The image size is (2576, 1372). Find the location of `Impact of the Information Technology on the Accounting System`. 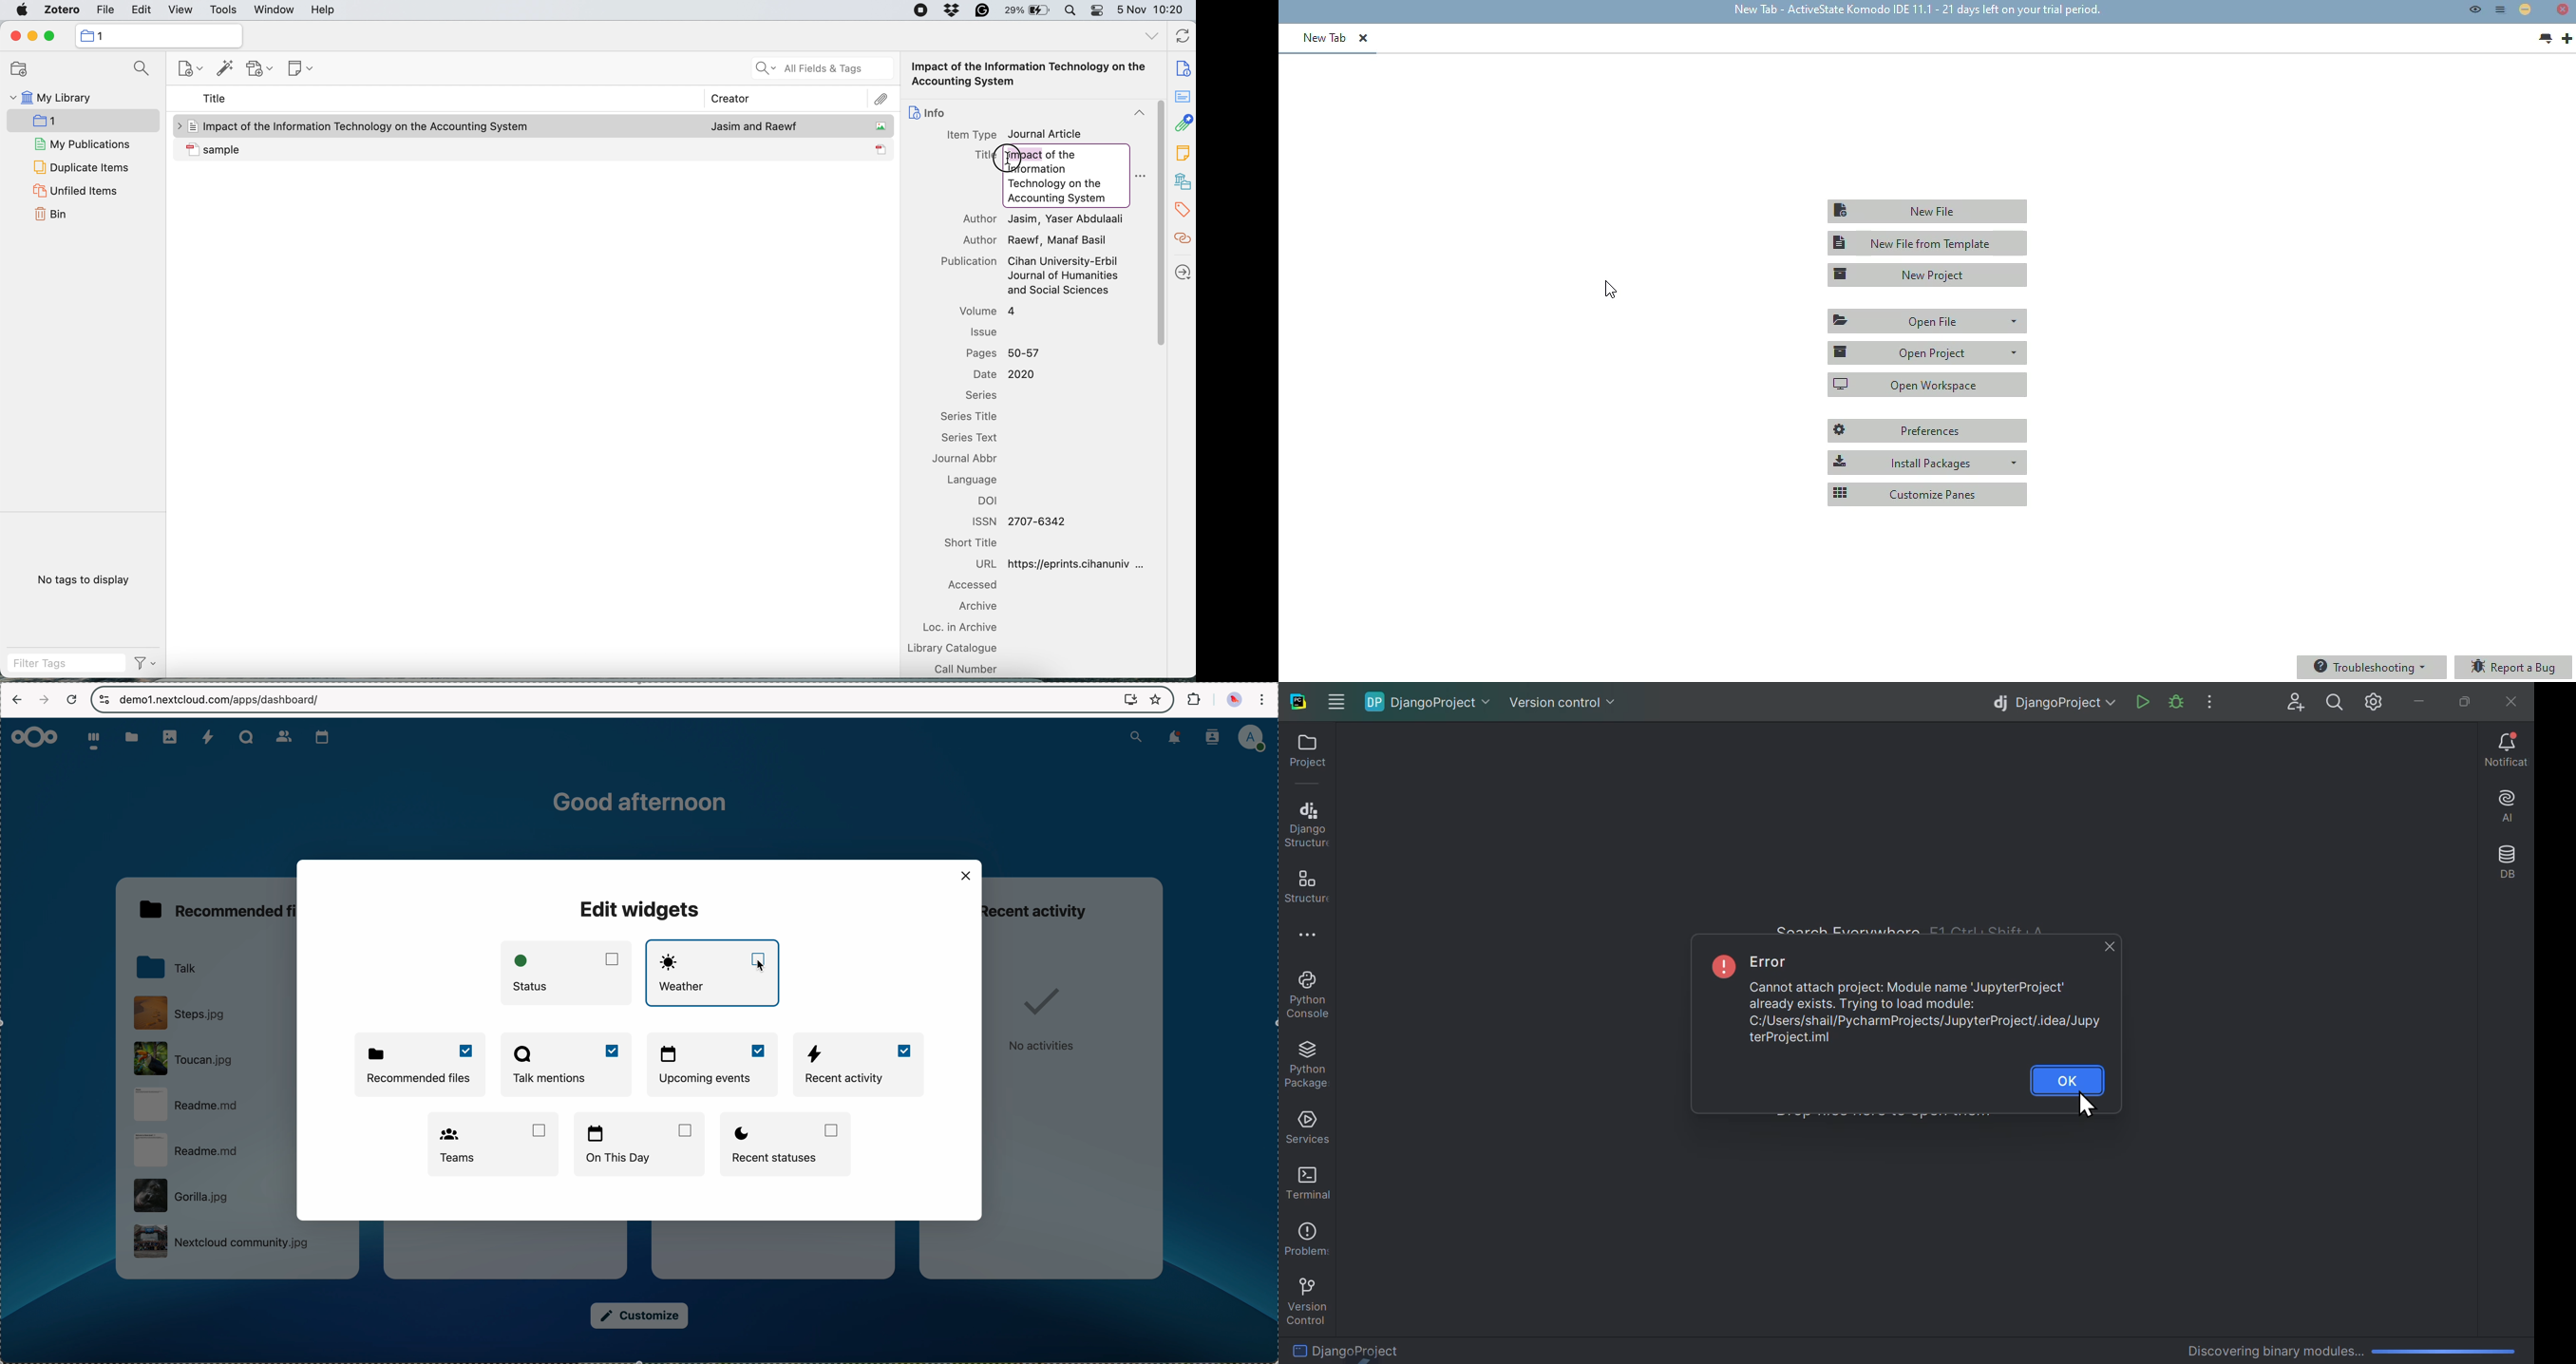

Impact of the Information Technology on the Accounting System is located at coordinates (368, 127).